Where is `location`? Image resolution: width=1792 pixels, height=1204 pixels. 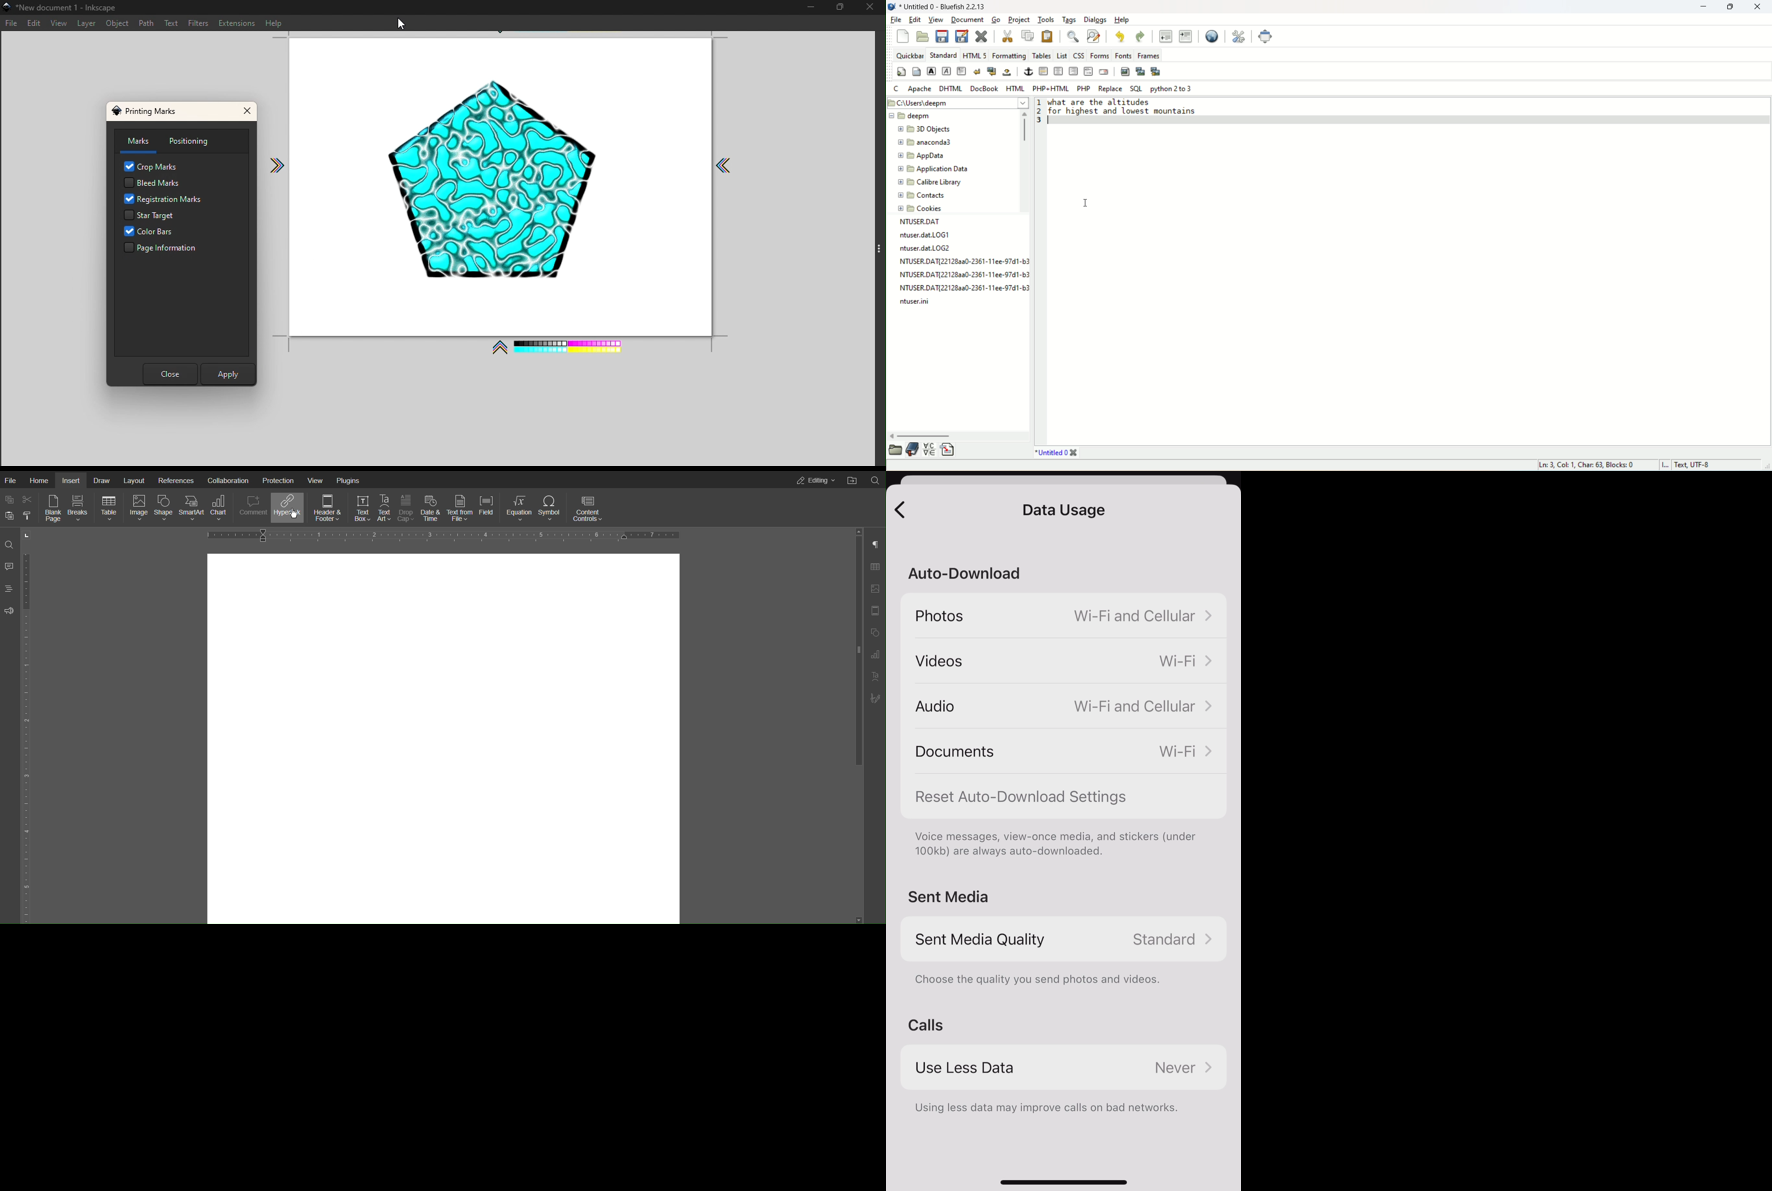
location is located at coordinates (958, 102).